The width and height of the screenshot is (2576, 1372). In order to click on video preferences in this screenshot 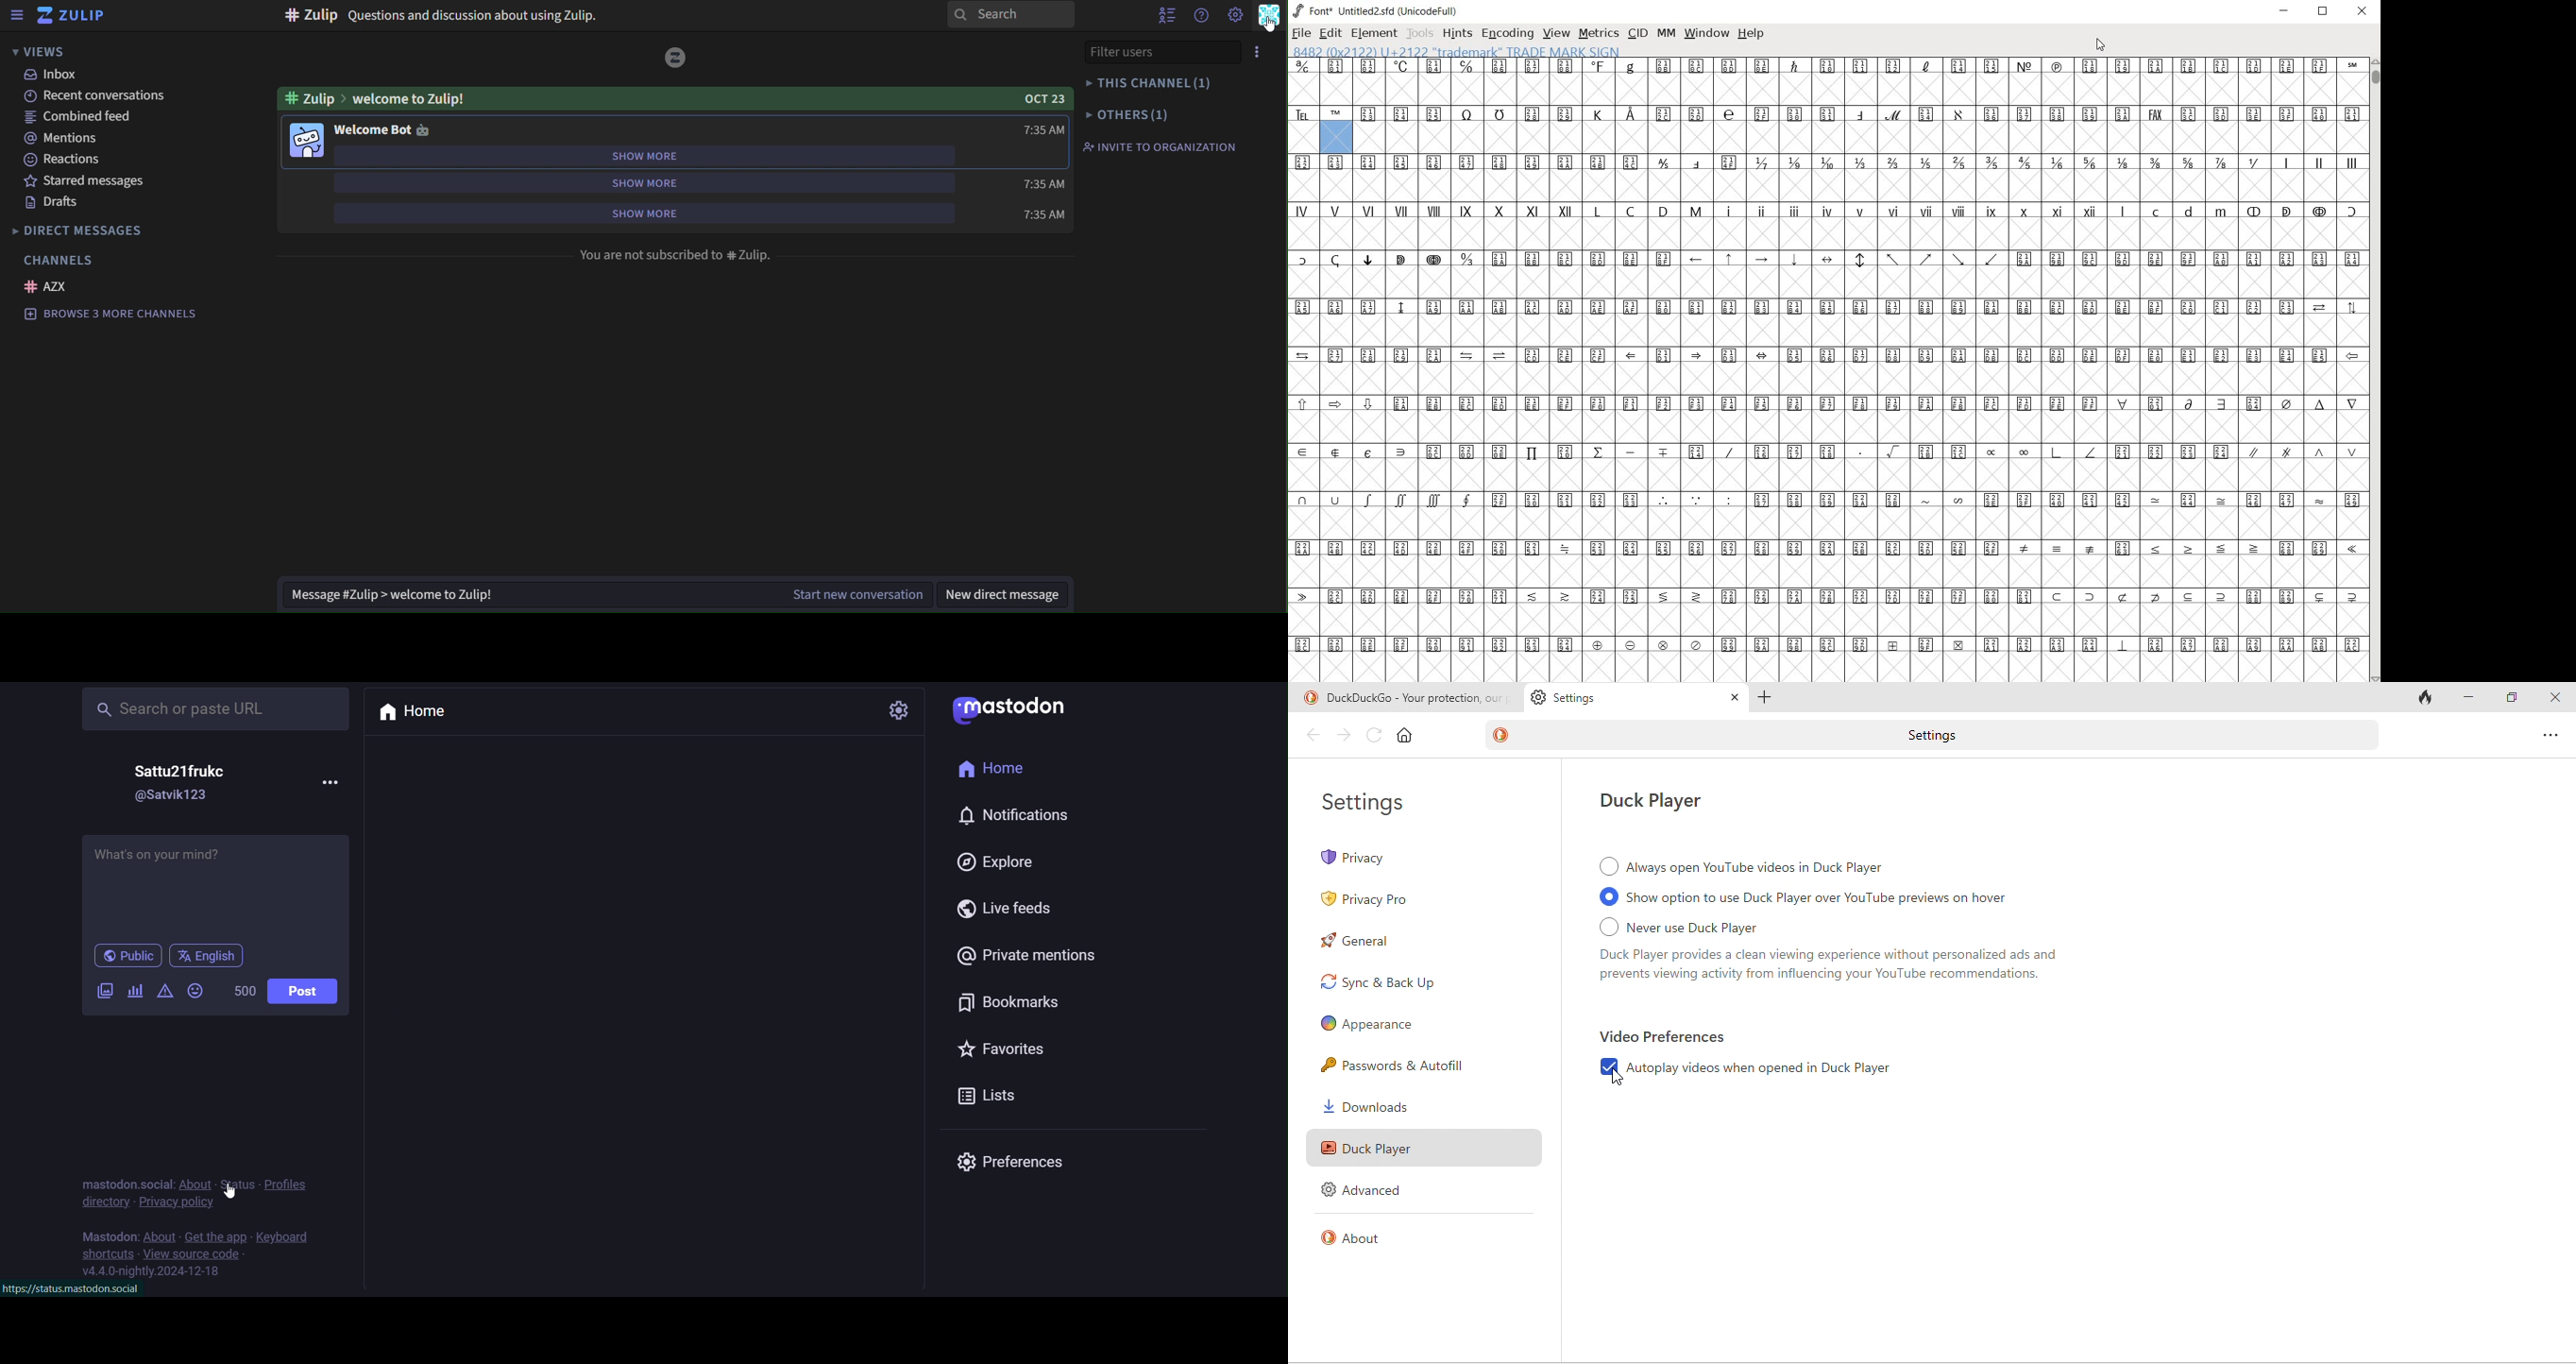, I will do `click(1665, 1037)`.